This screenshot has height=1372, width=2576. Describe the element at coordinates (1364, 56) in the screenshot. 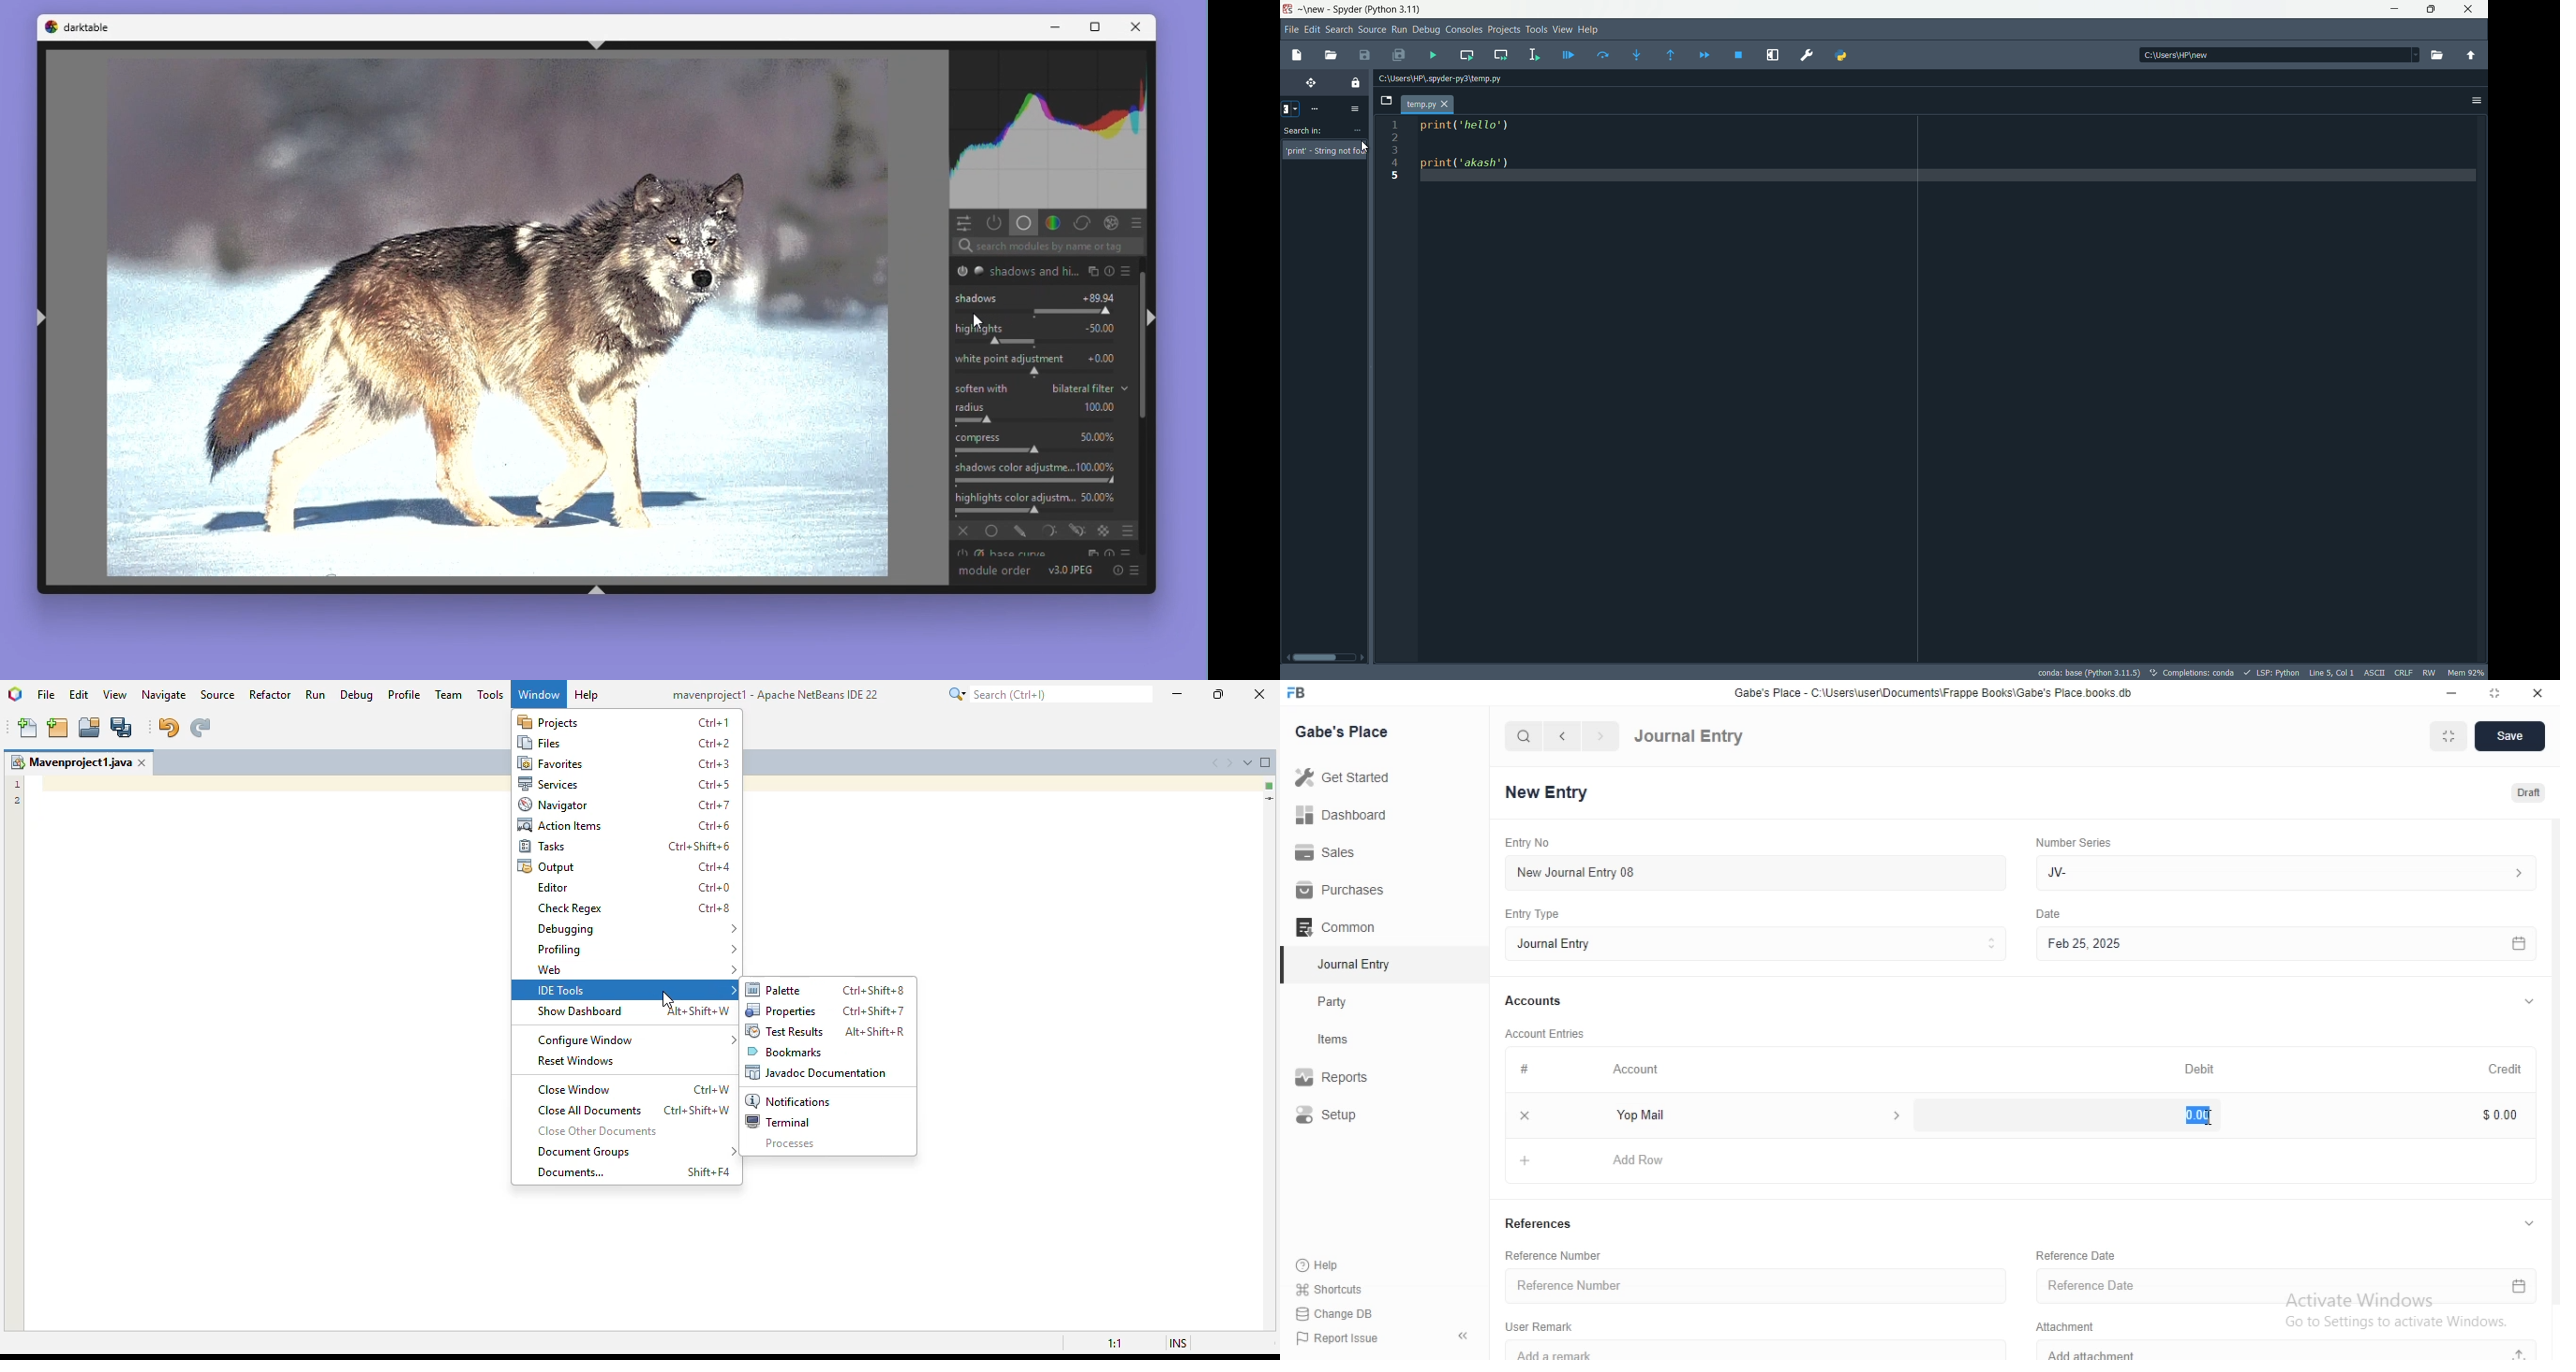

I see `save file` at that location.